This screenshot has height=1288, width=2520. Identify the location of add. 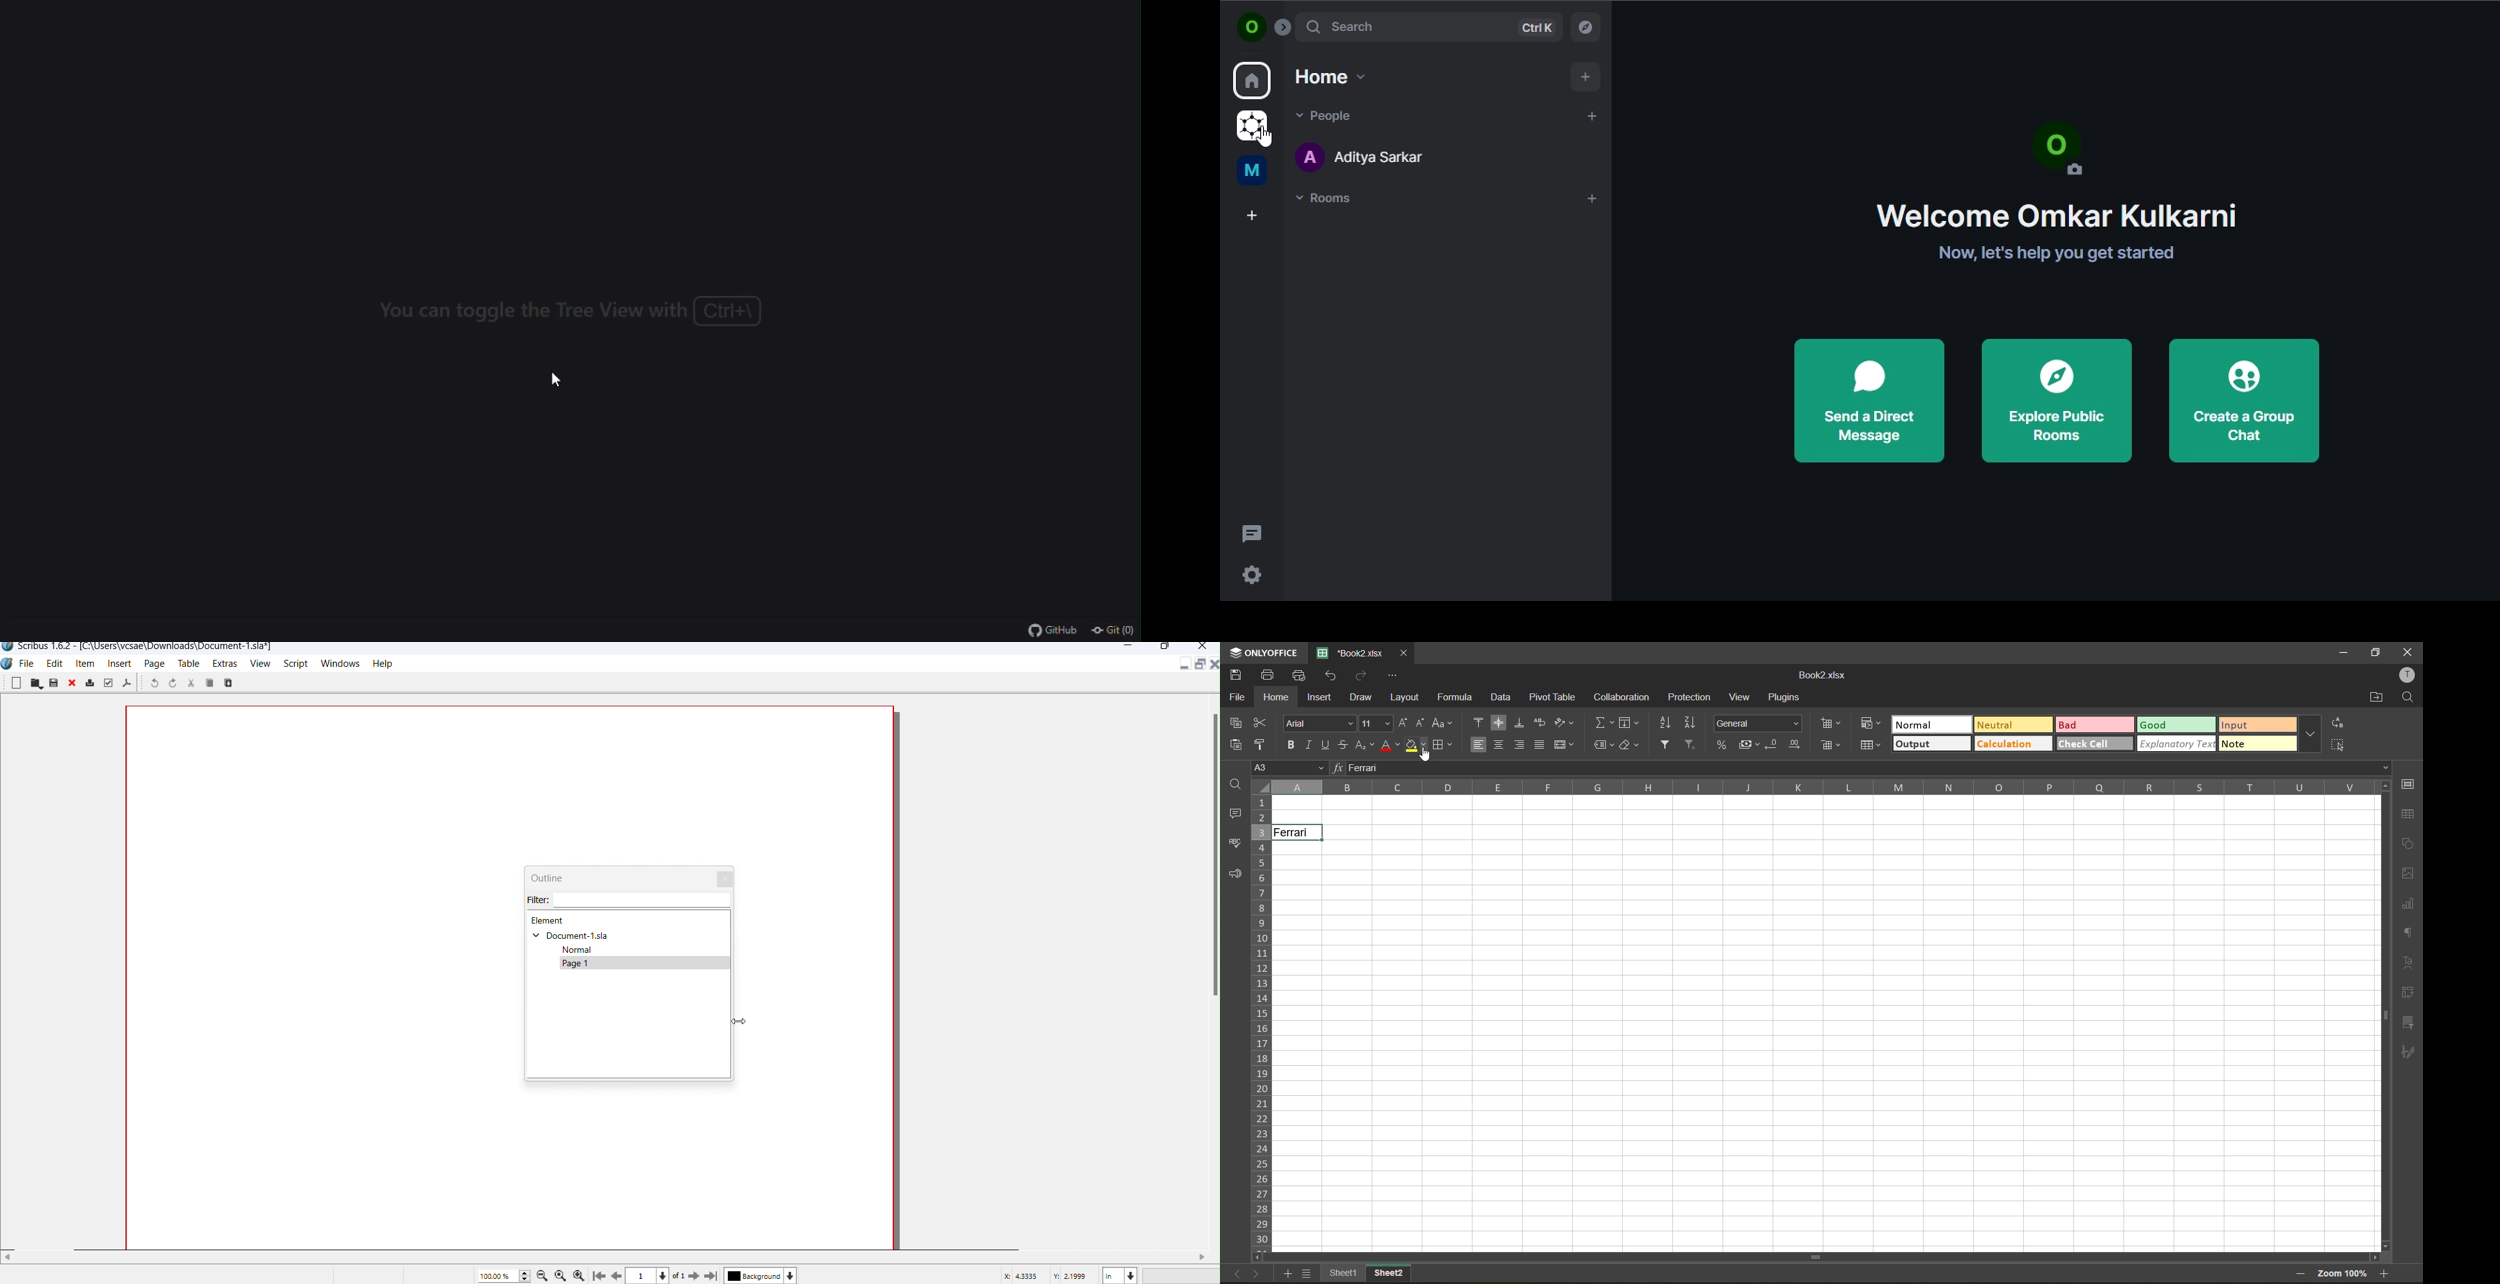
(1587, 75).